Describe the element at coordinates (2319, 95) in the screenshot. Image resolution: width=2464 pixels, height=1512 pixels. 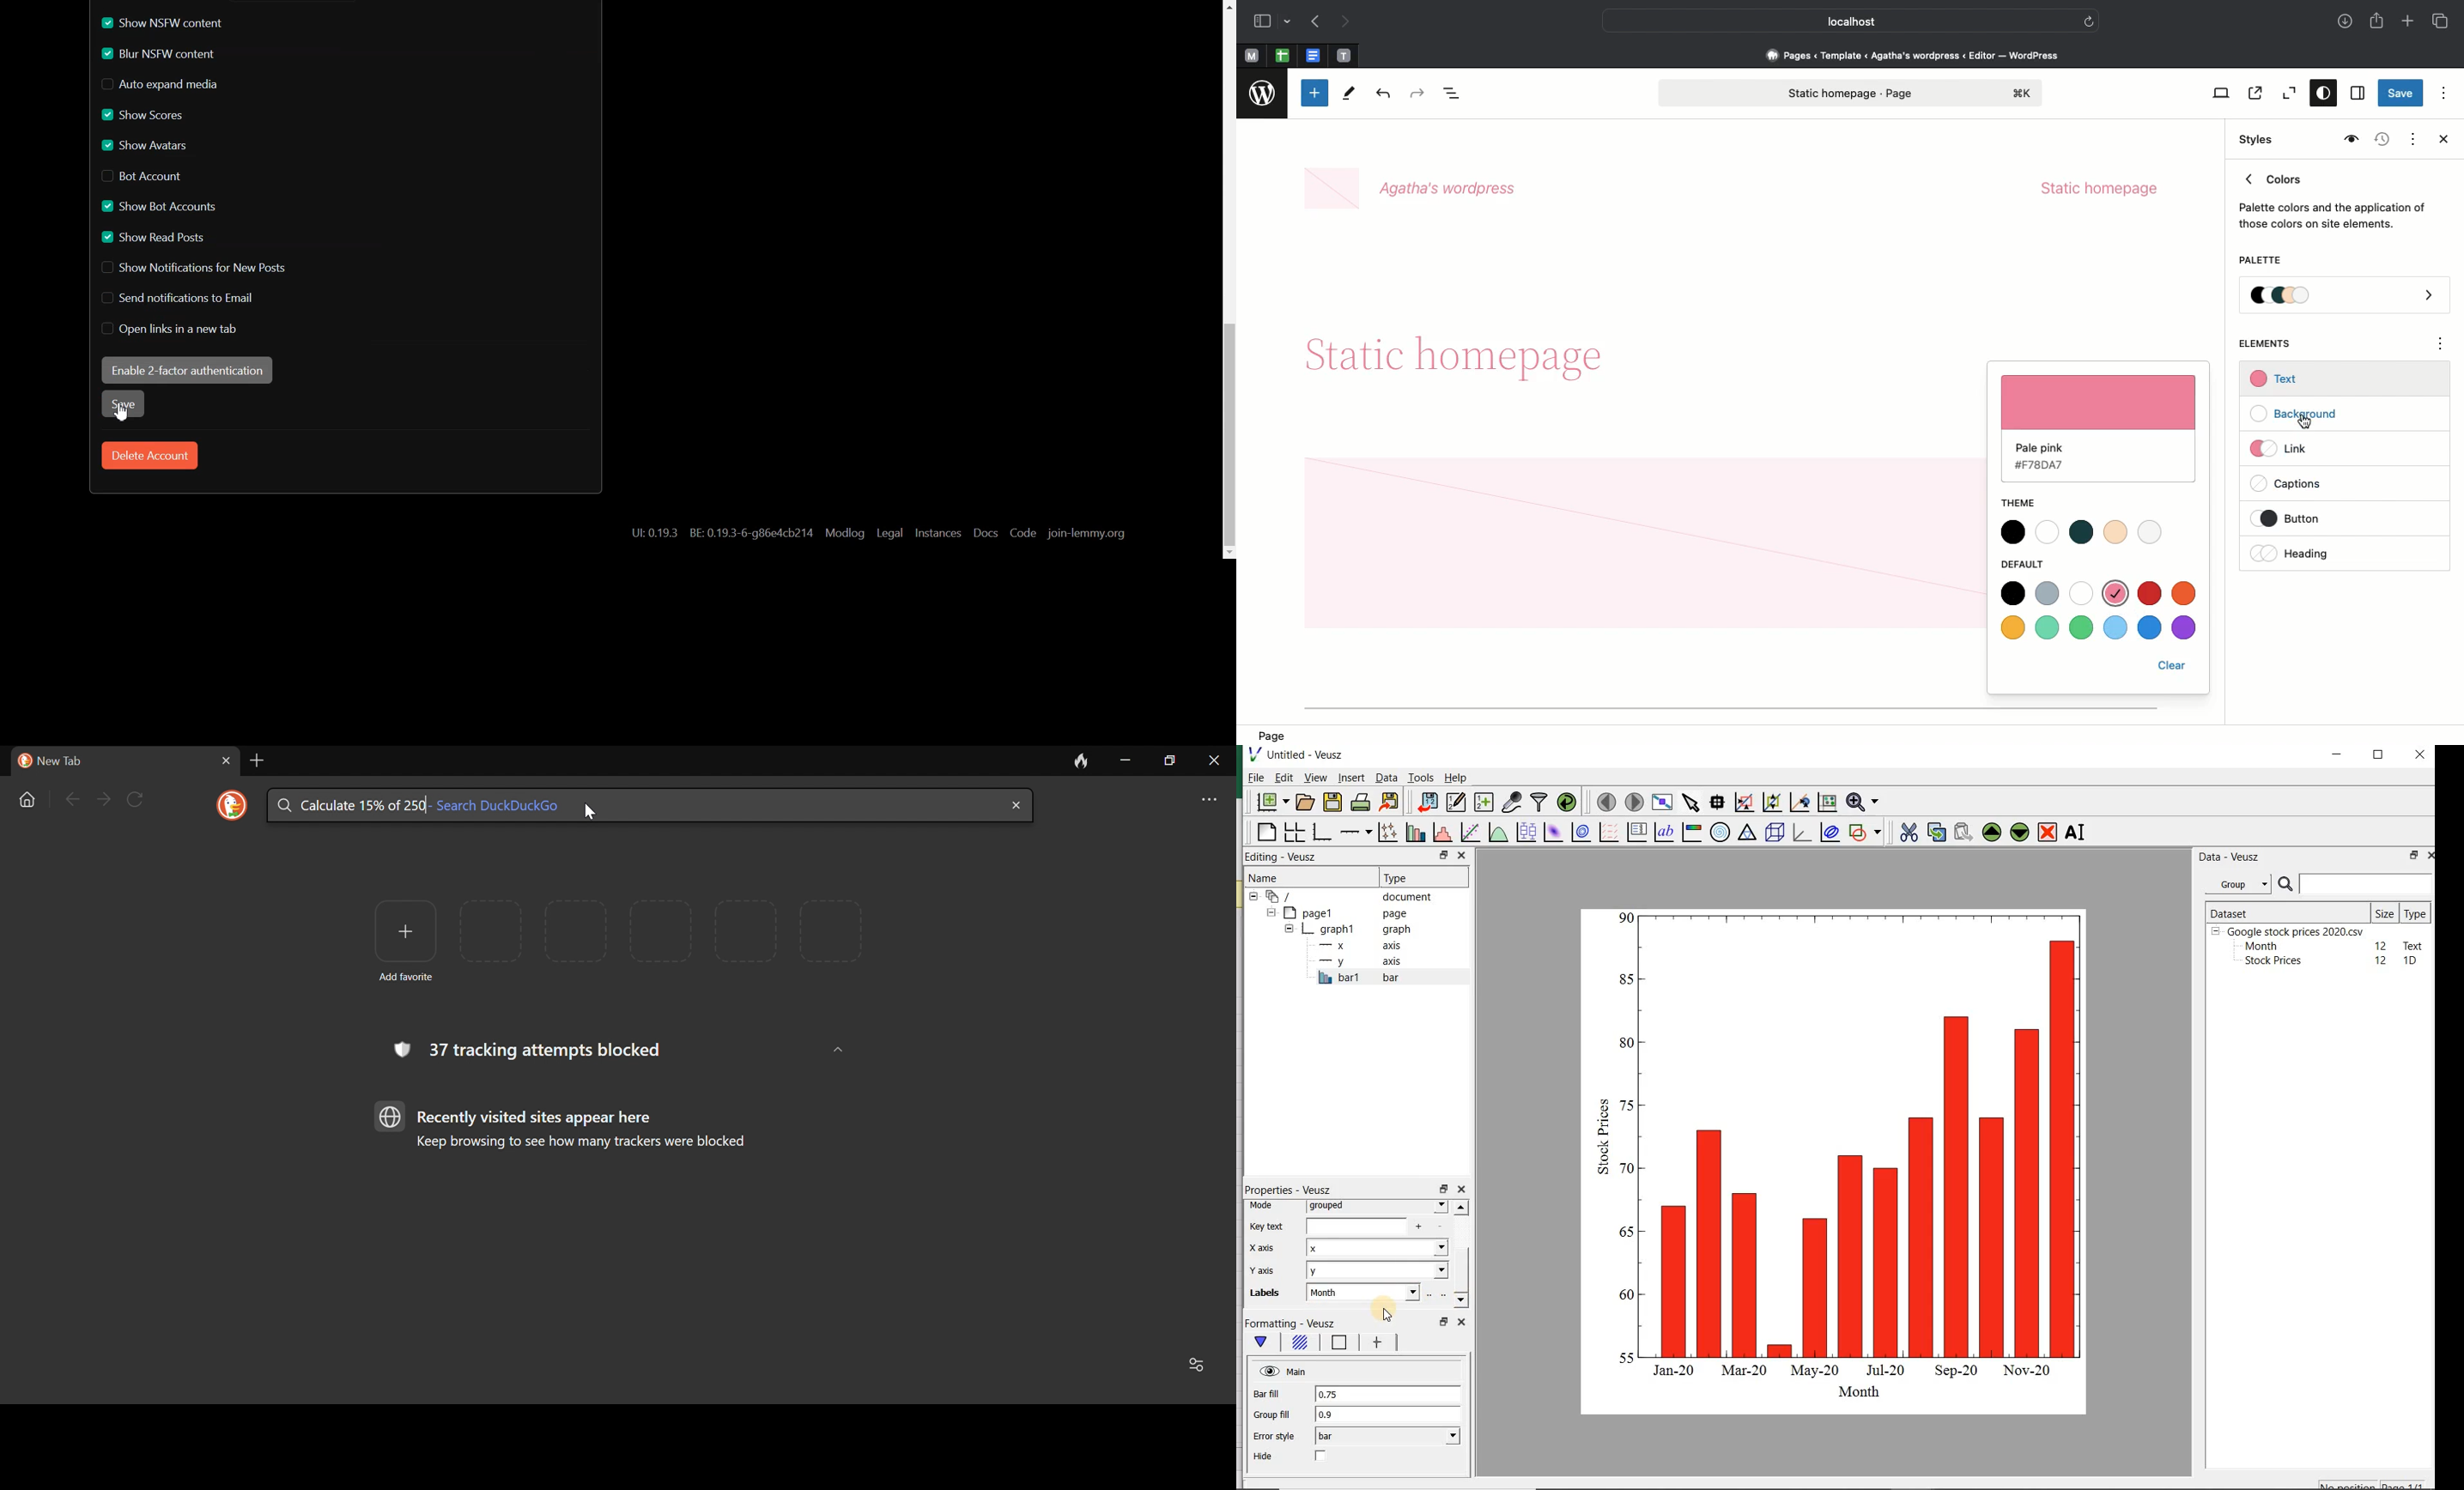
I see `Styles` at that location.